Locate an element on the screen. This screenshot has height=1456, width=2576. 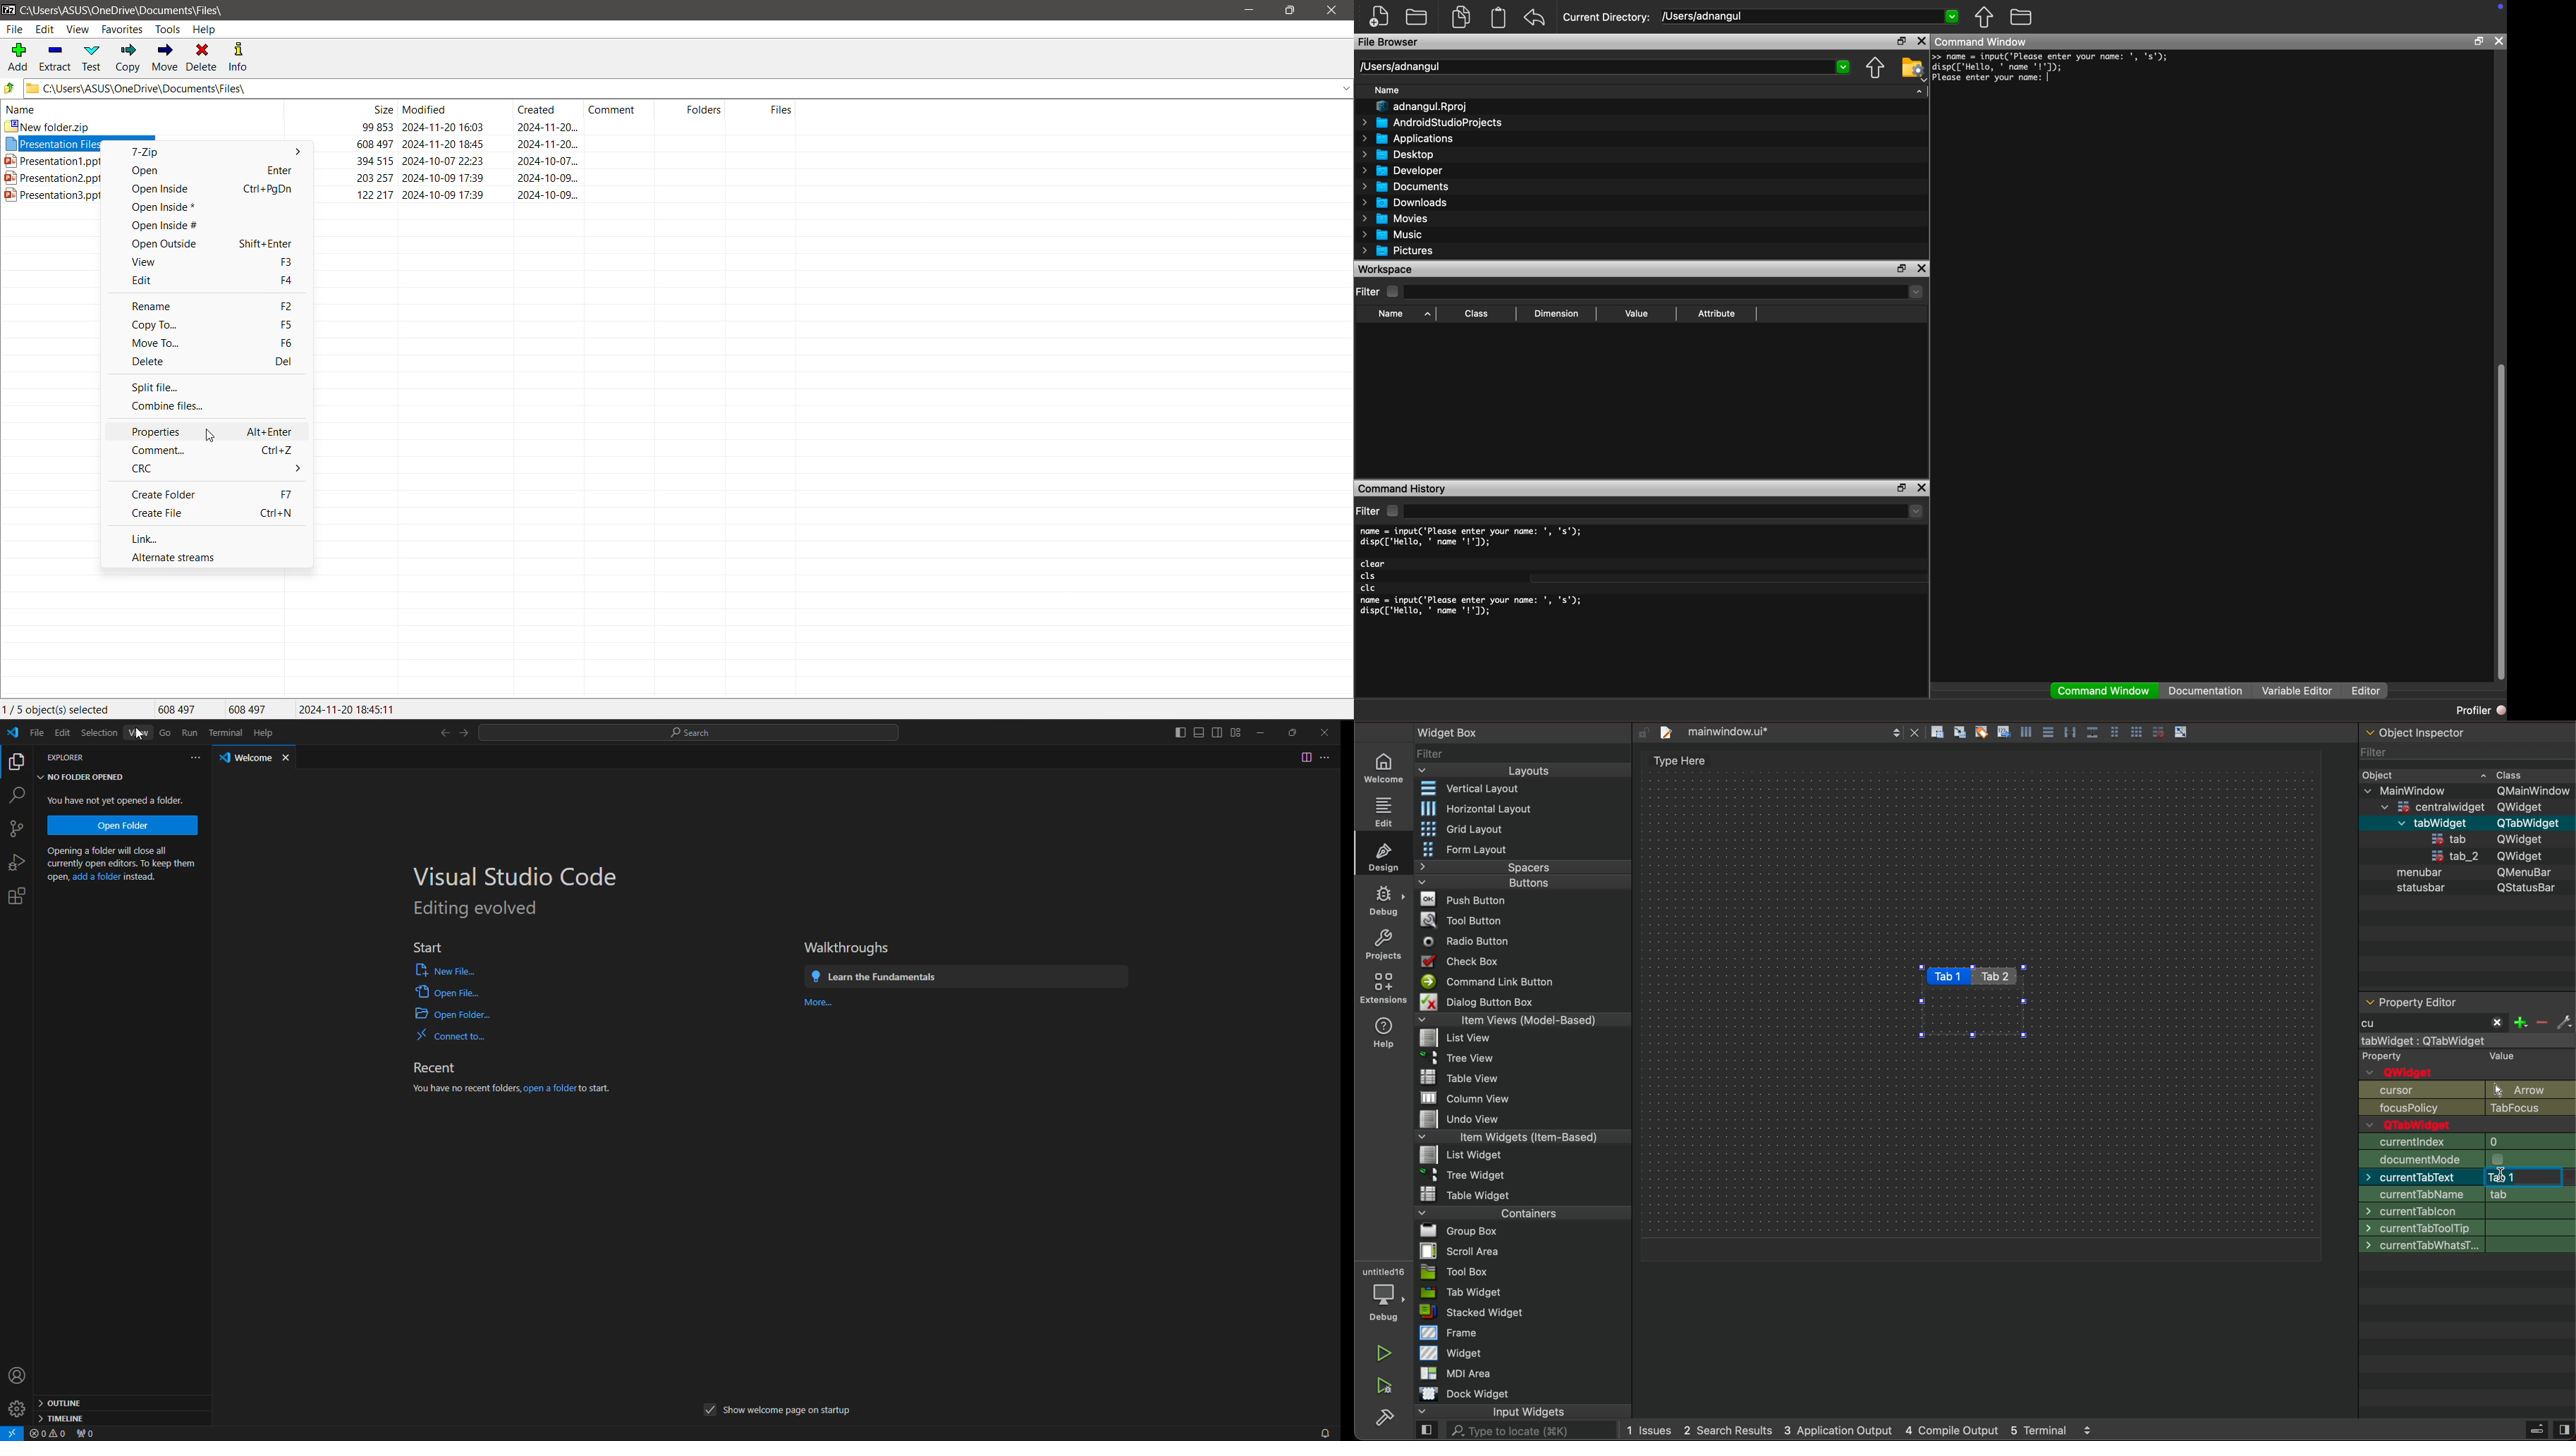
extensions is located at coordinates (1385, 987).